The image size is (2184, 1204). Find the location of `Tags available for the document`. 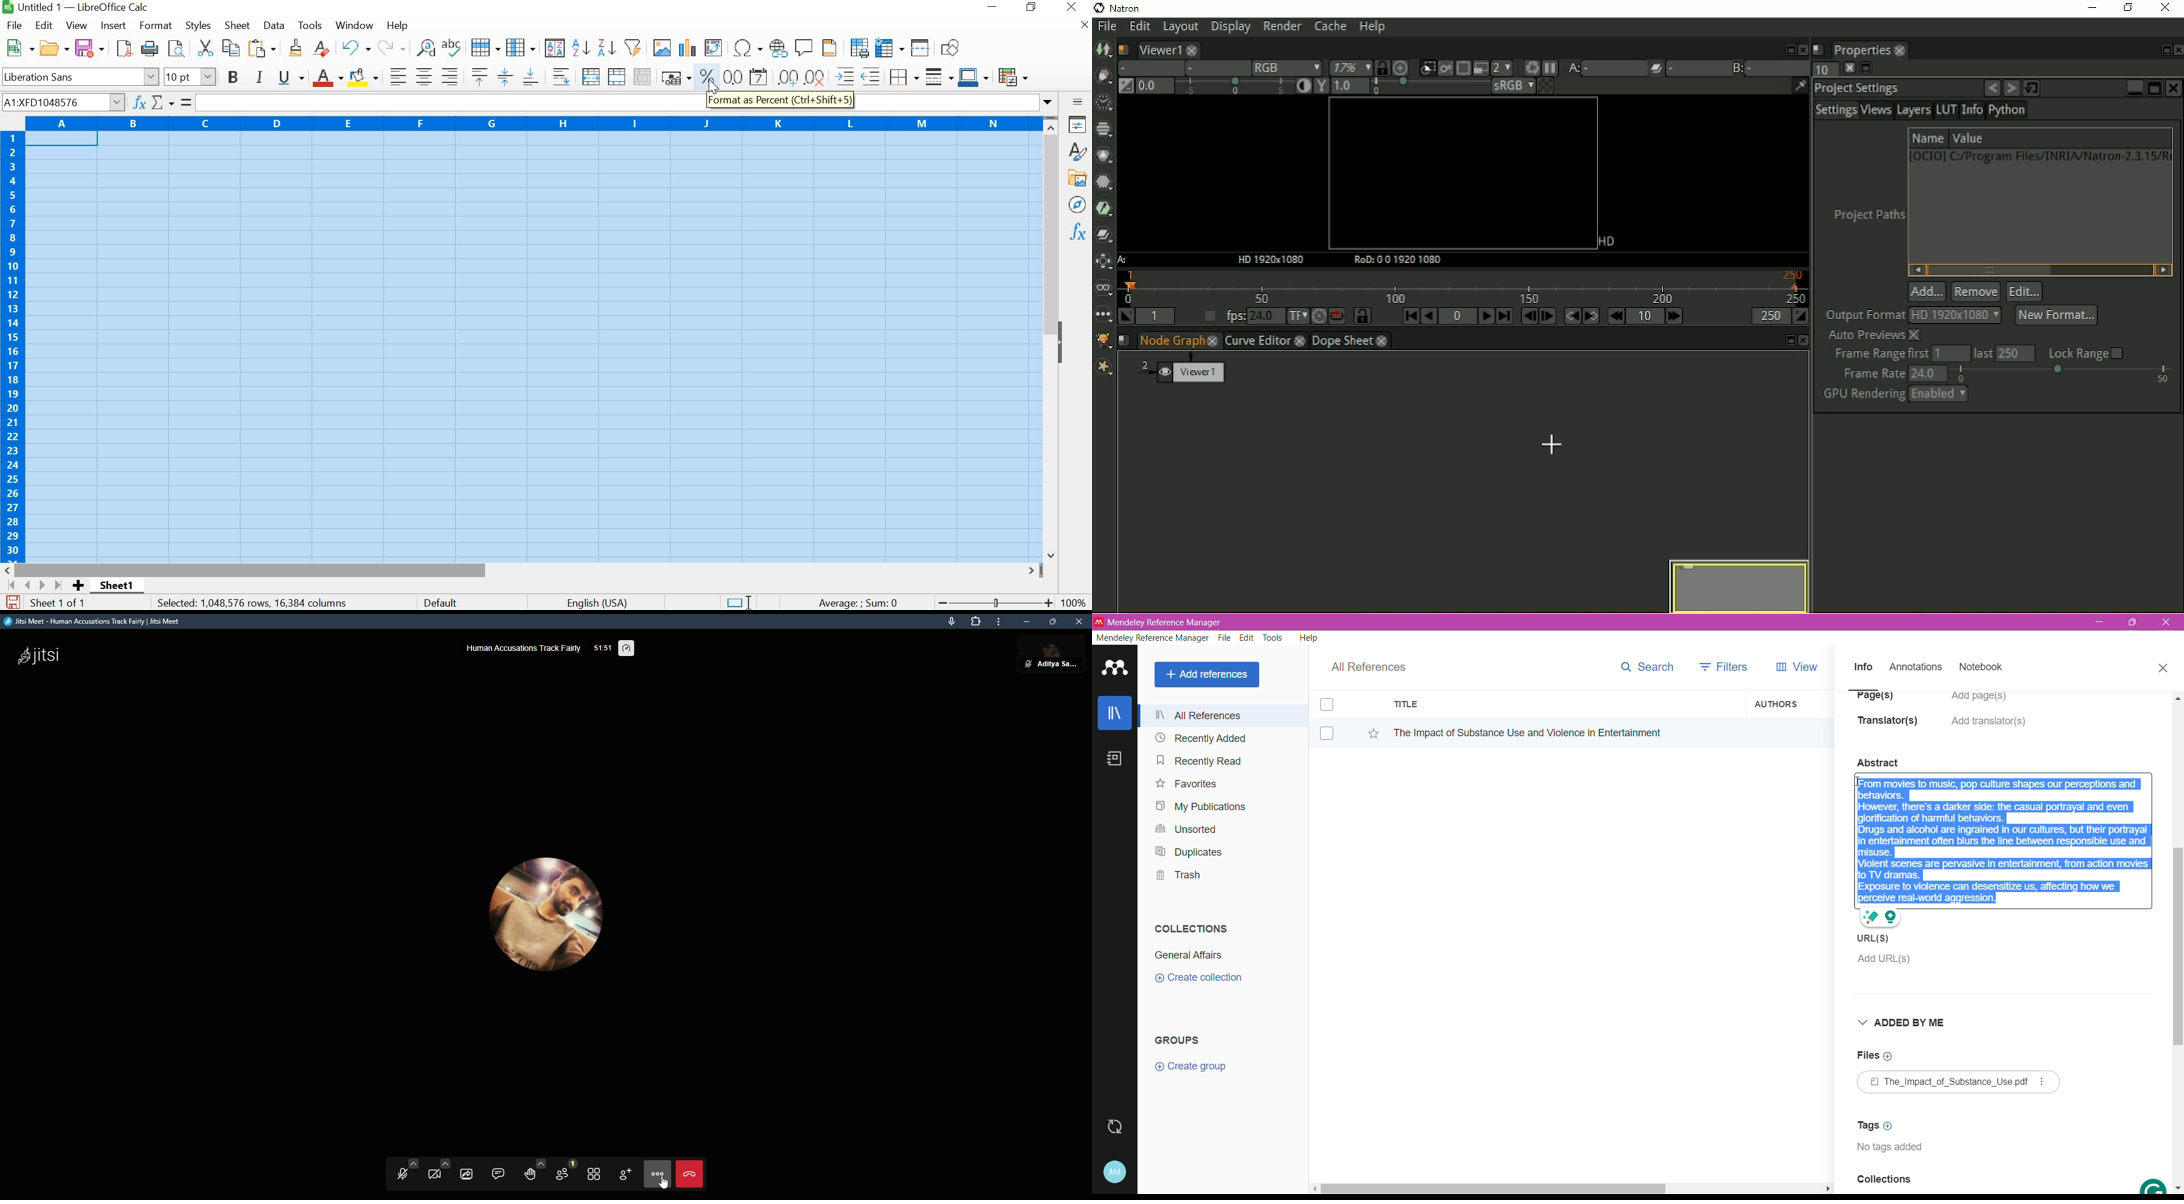

Tags available for the document is located at coordinates (1895, 1150).